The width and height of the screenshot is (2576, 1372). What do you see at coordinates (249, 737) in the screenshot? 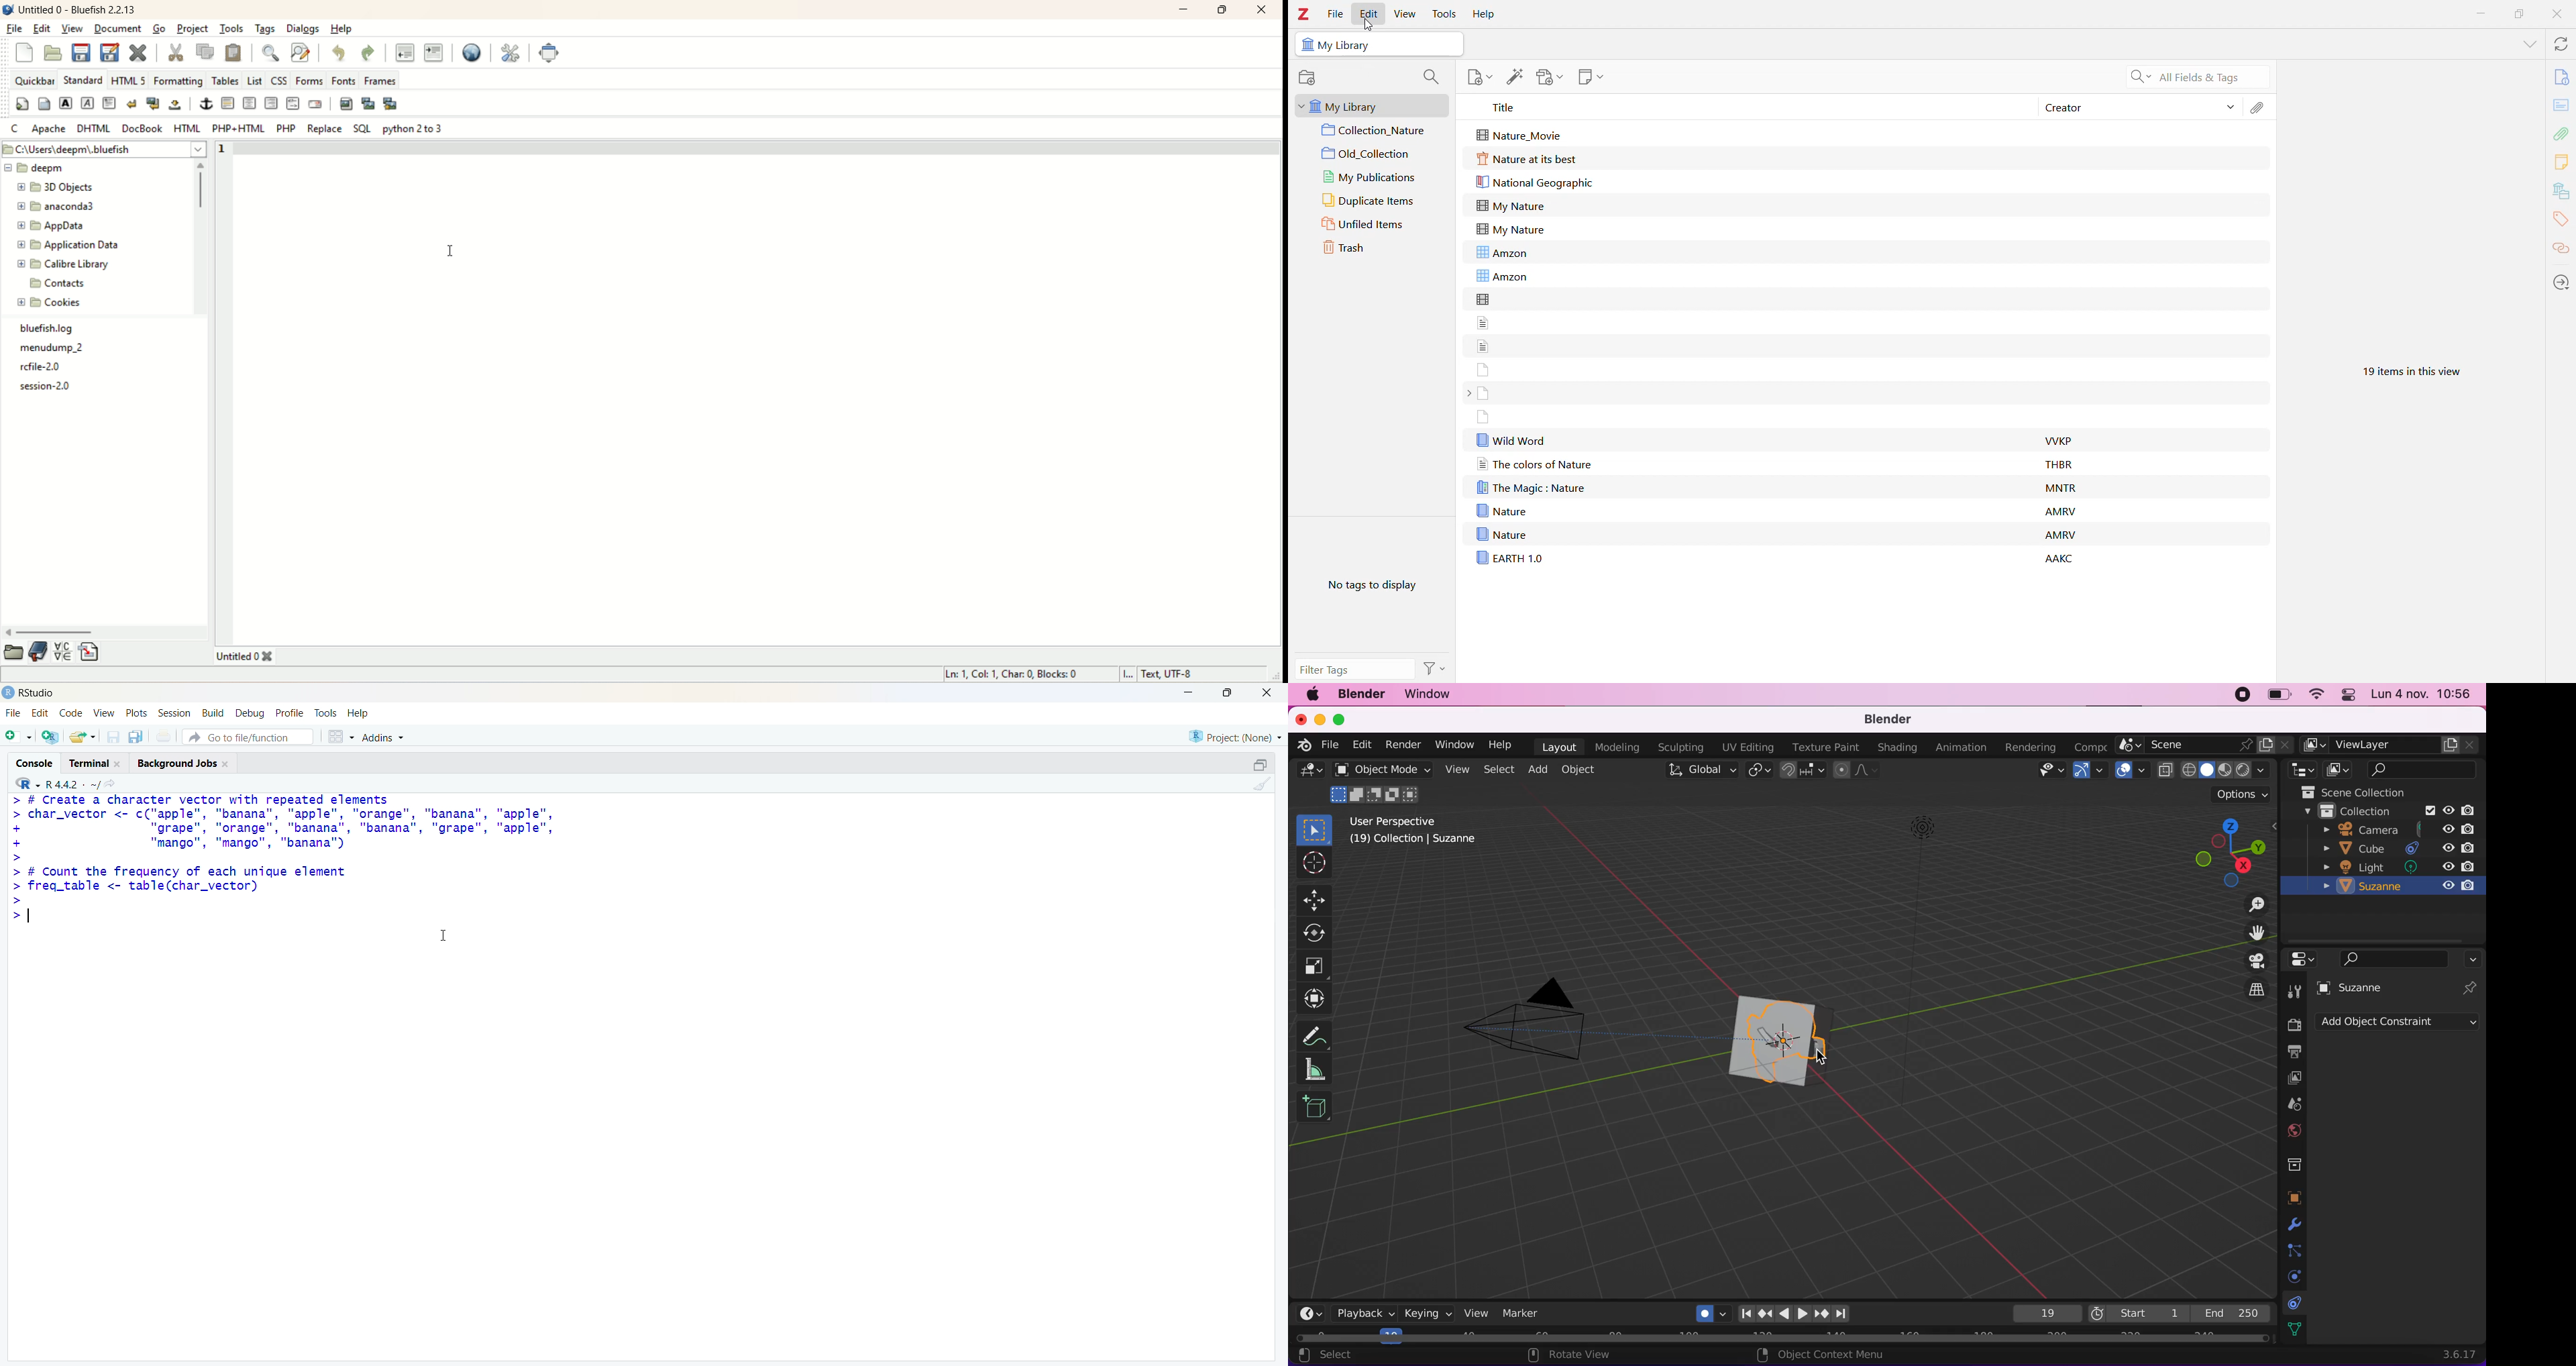
I see `Go to file/function` at bounding box center [249, 737].